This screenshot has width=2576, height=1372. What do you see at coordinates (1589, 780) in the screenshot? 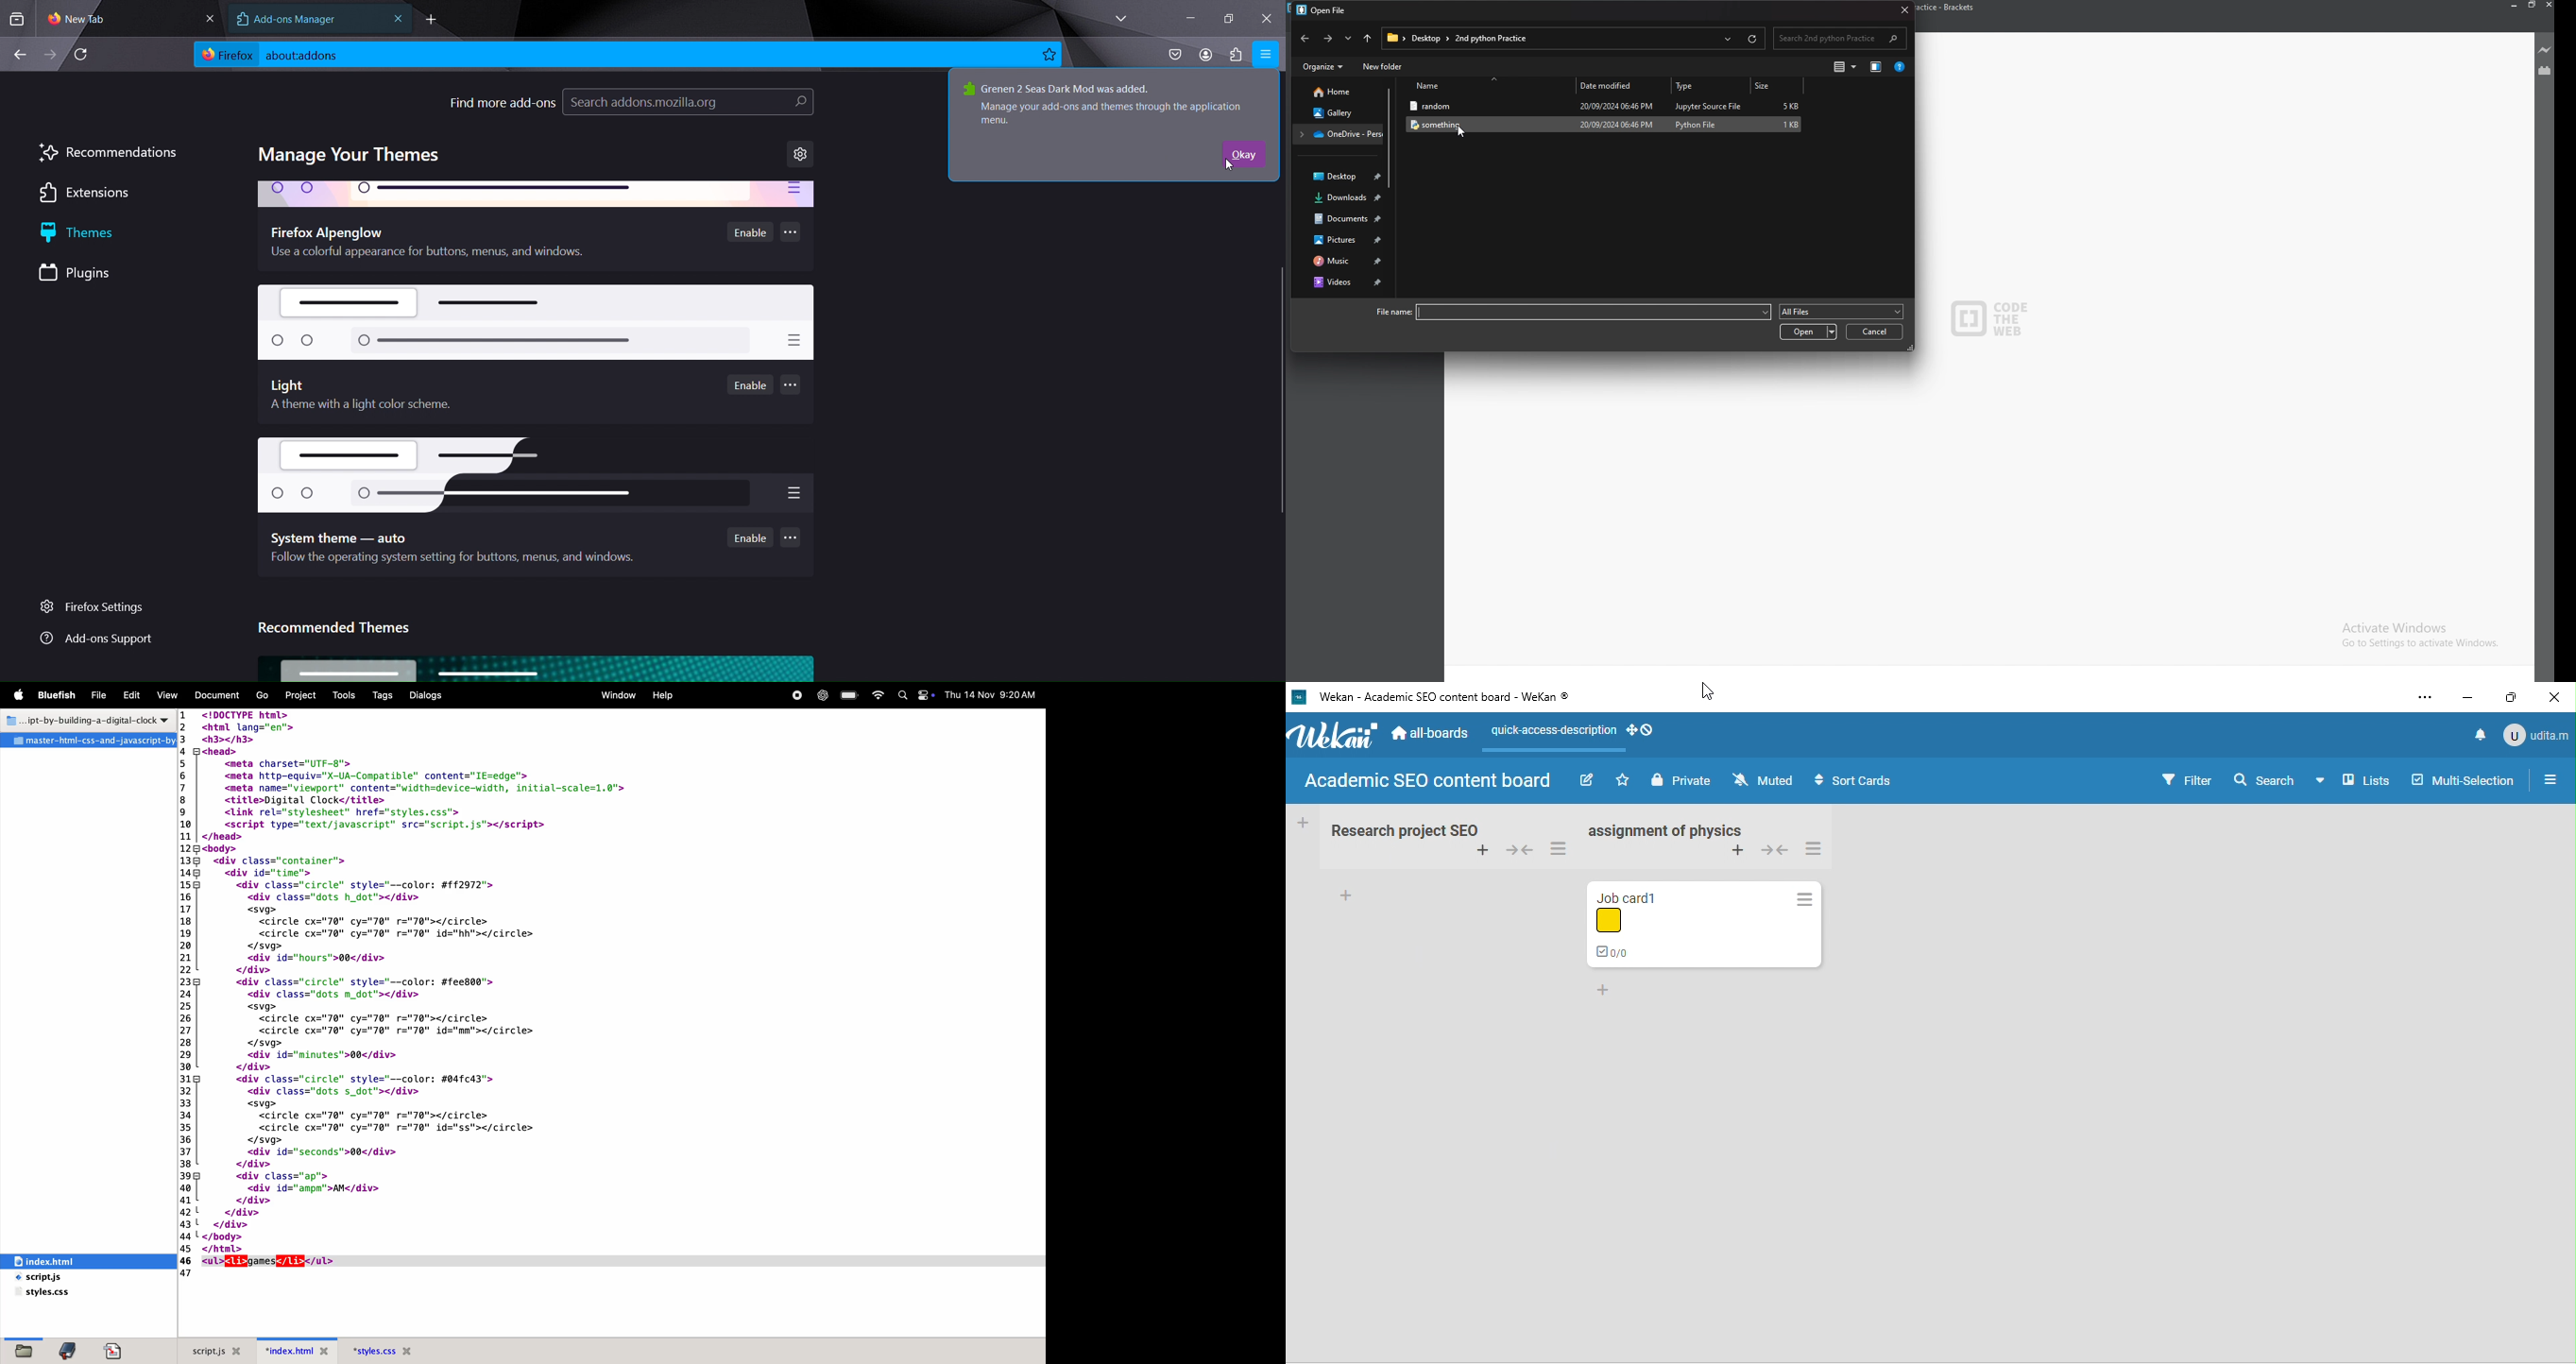
I see `edit` at bounding box center [1589, 780].